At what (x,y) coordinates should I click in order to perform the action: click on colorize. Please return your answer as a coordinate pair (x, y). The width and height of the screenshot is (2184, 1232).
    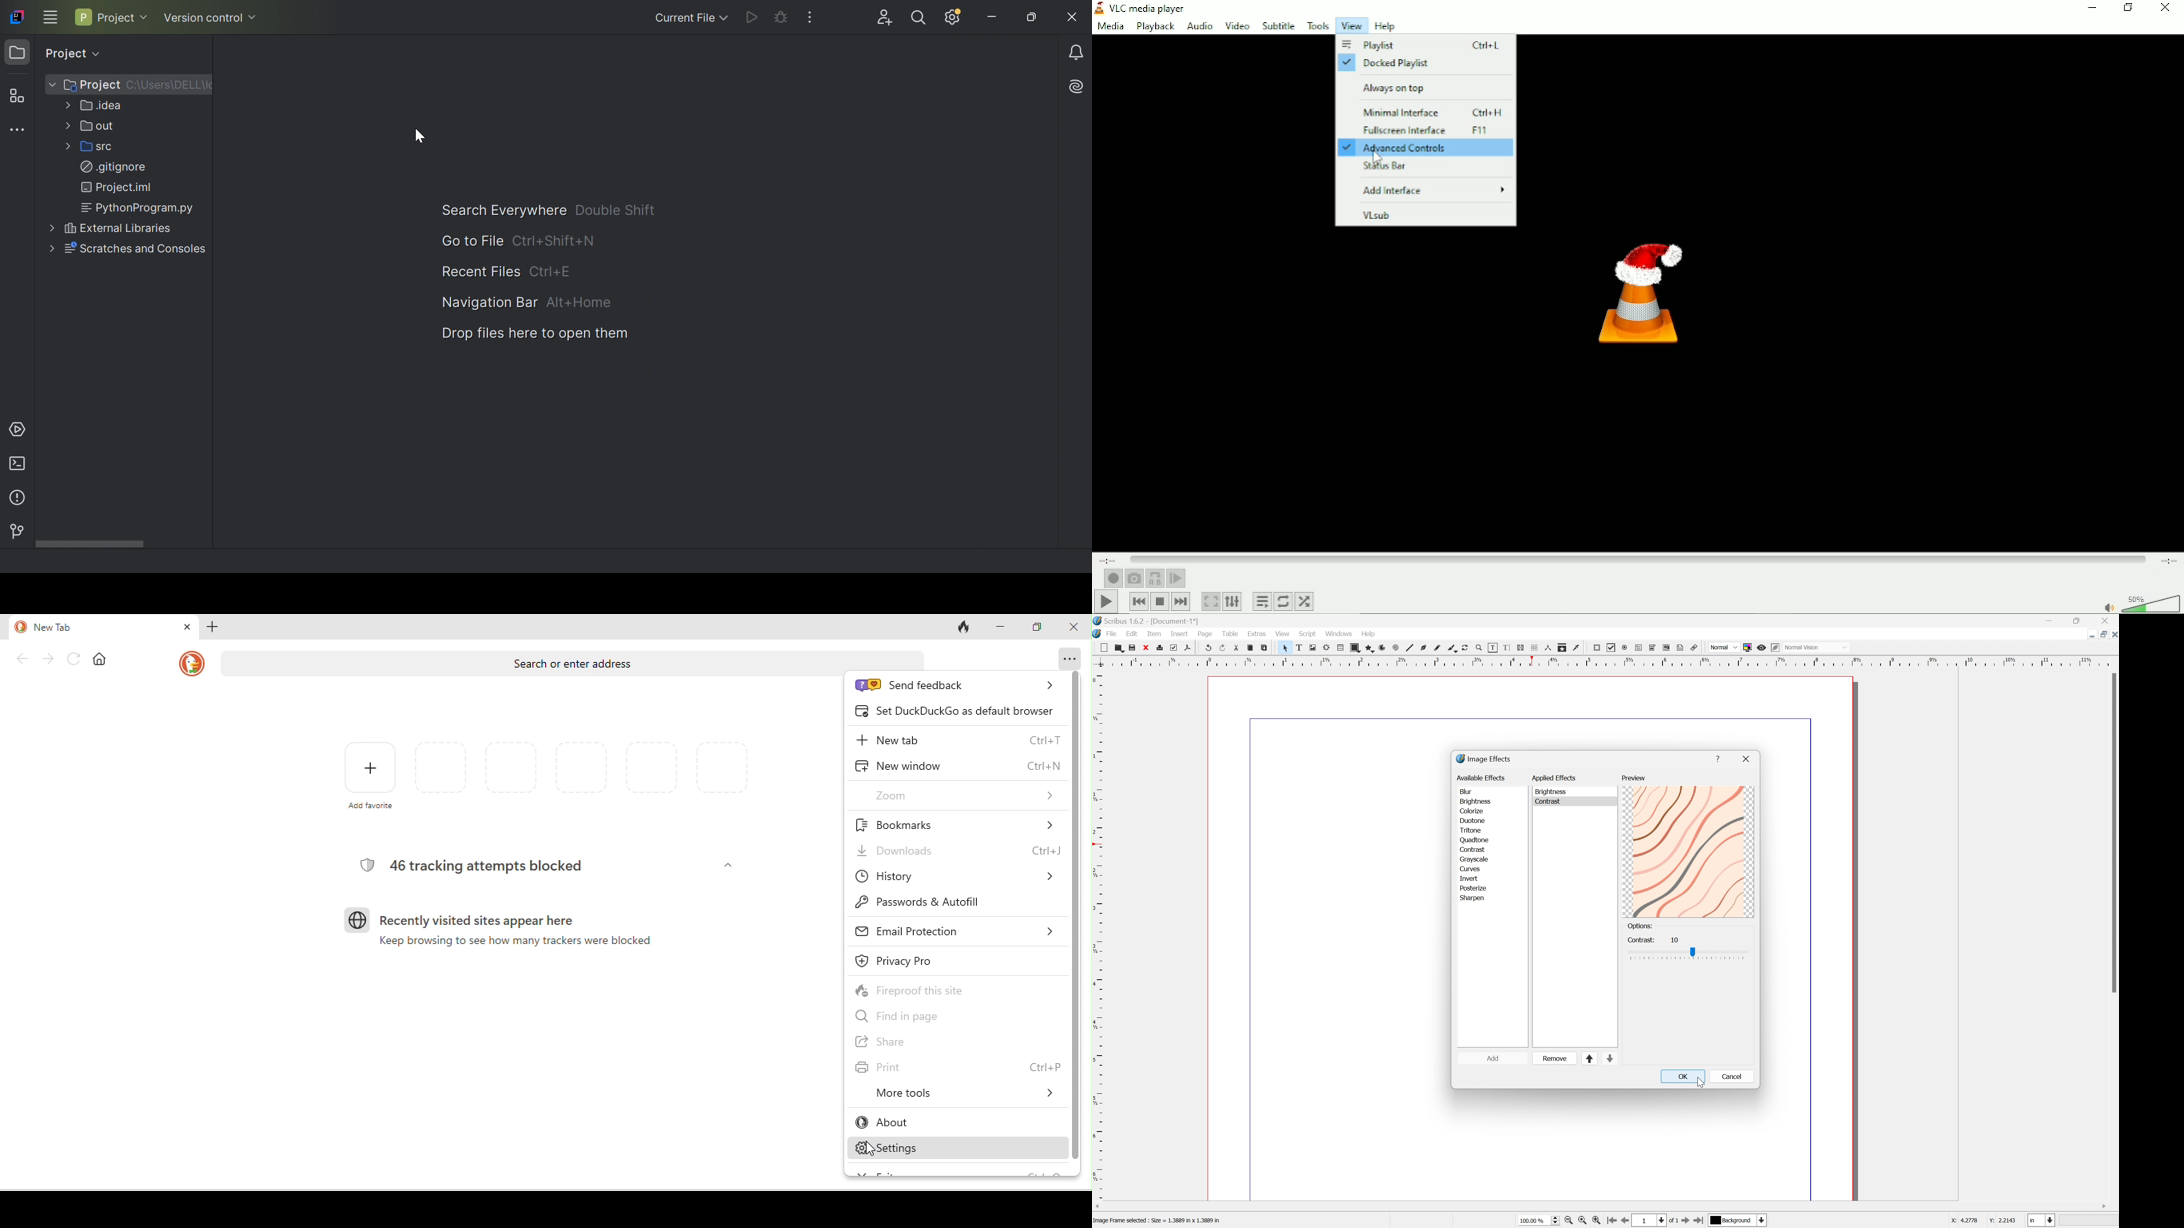
    Looking at the image, I should click on (1473, 810).